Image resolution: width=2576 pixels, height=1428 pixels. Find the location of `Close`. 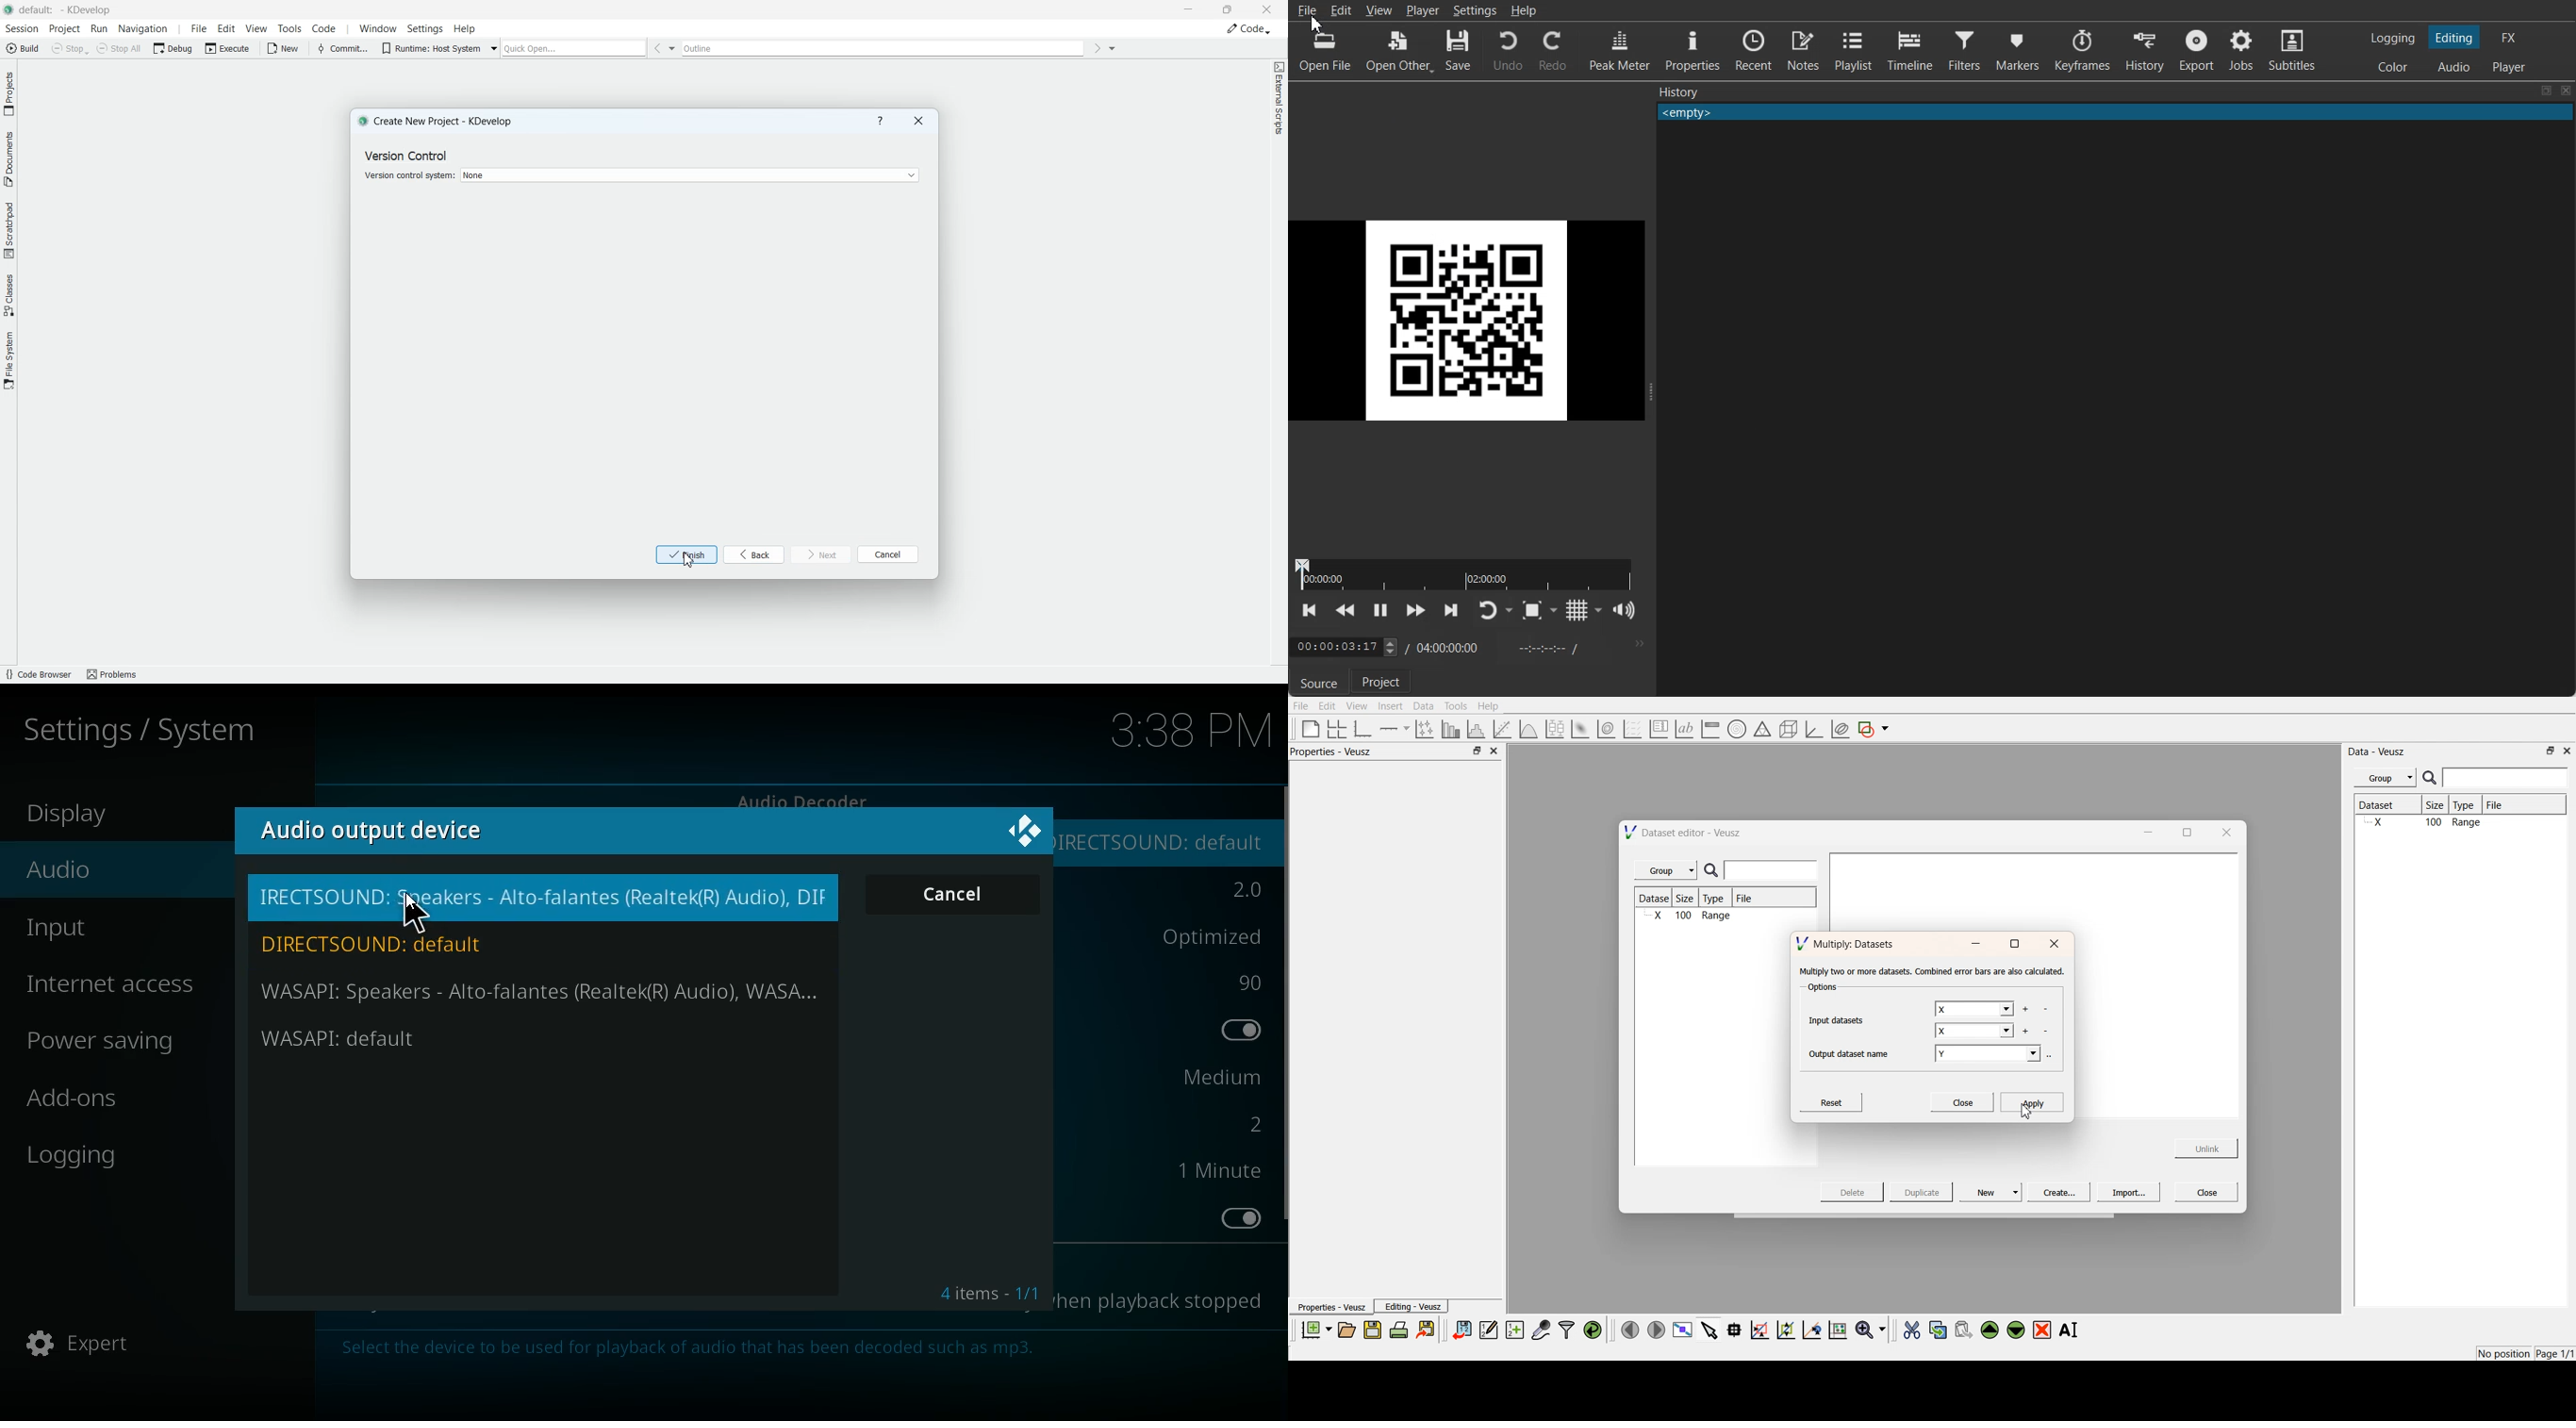

Close is located at coordinates (1267, 9).